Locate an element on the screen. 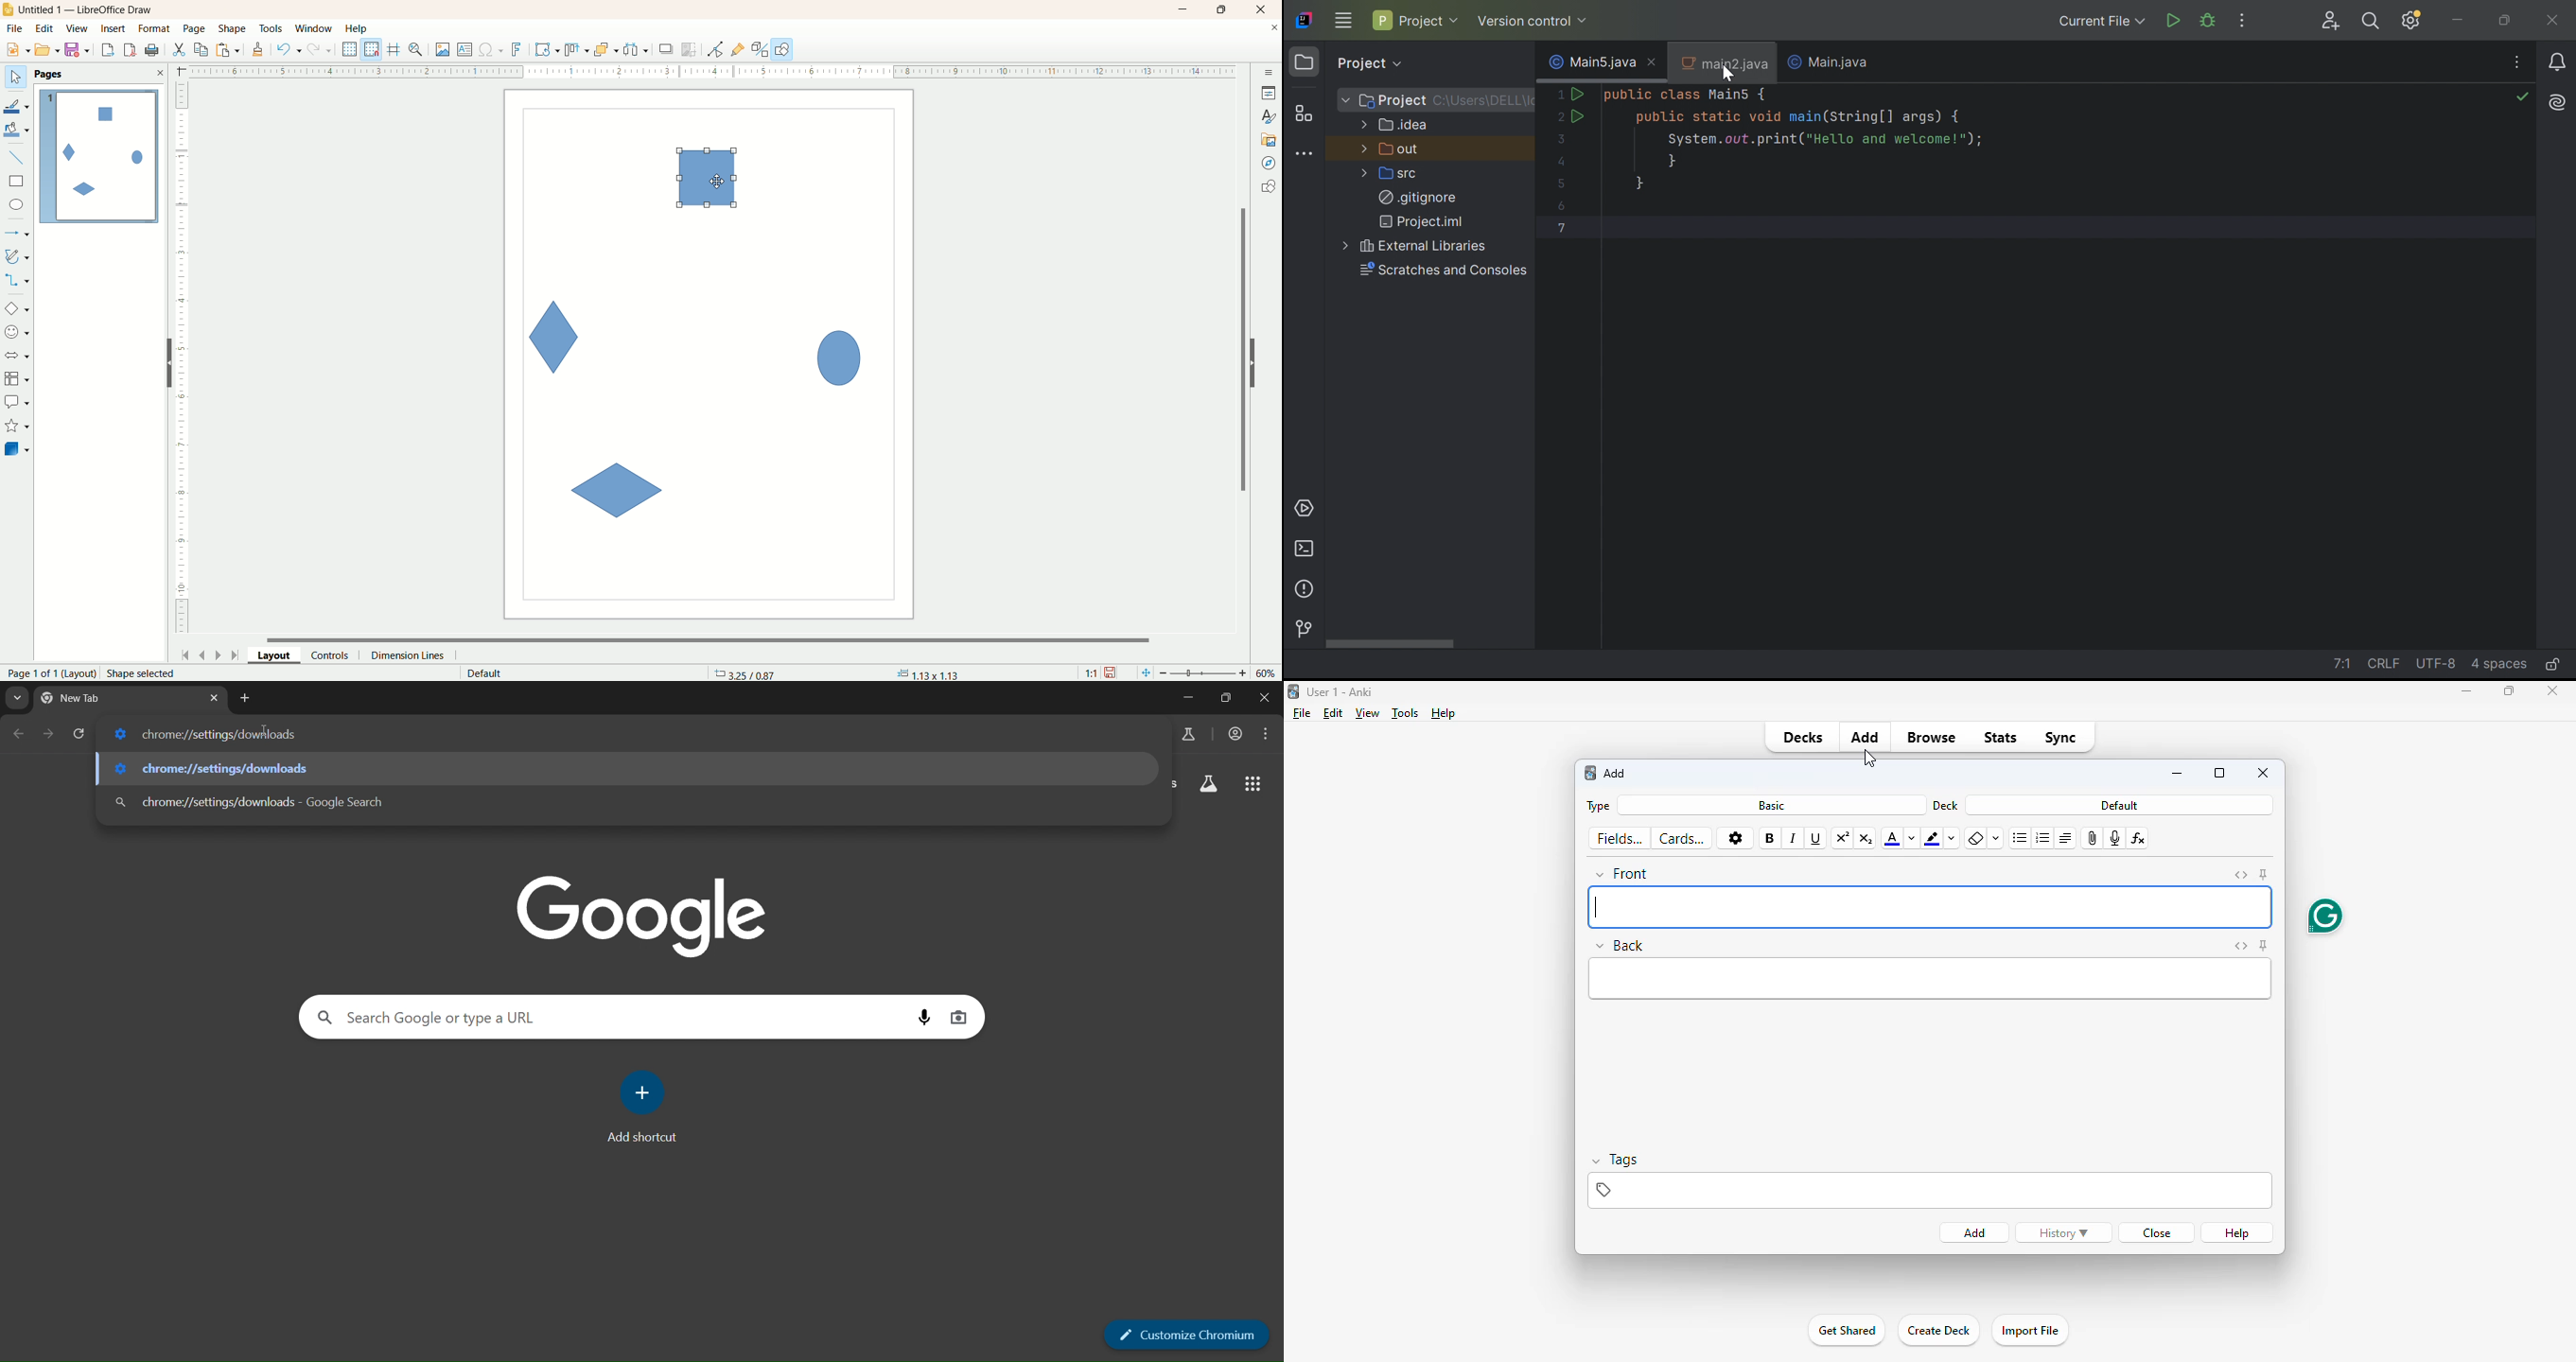  options is located at coordinates (1735, 839).